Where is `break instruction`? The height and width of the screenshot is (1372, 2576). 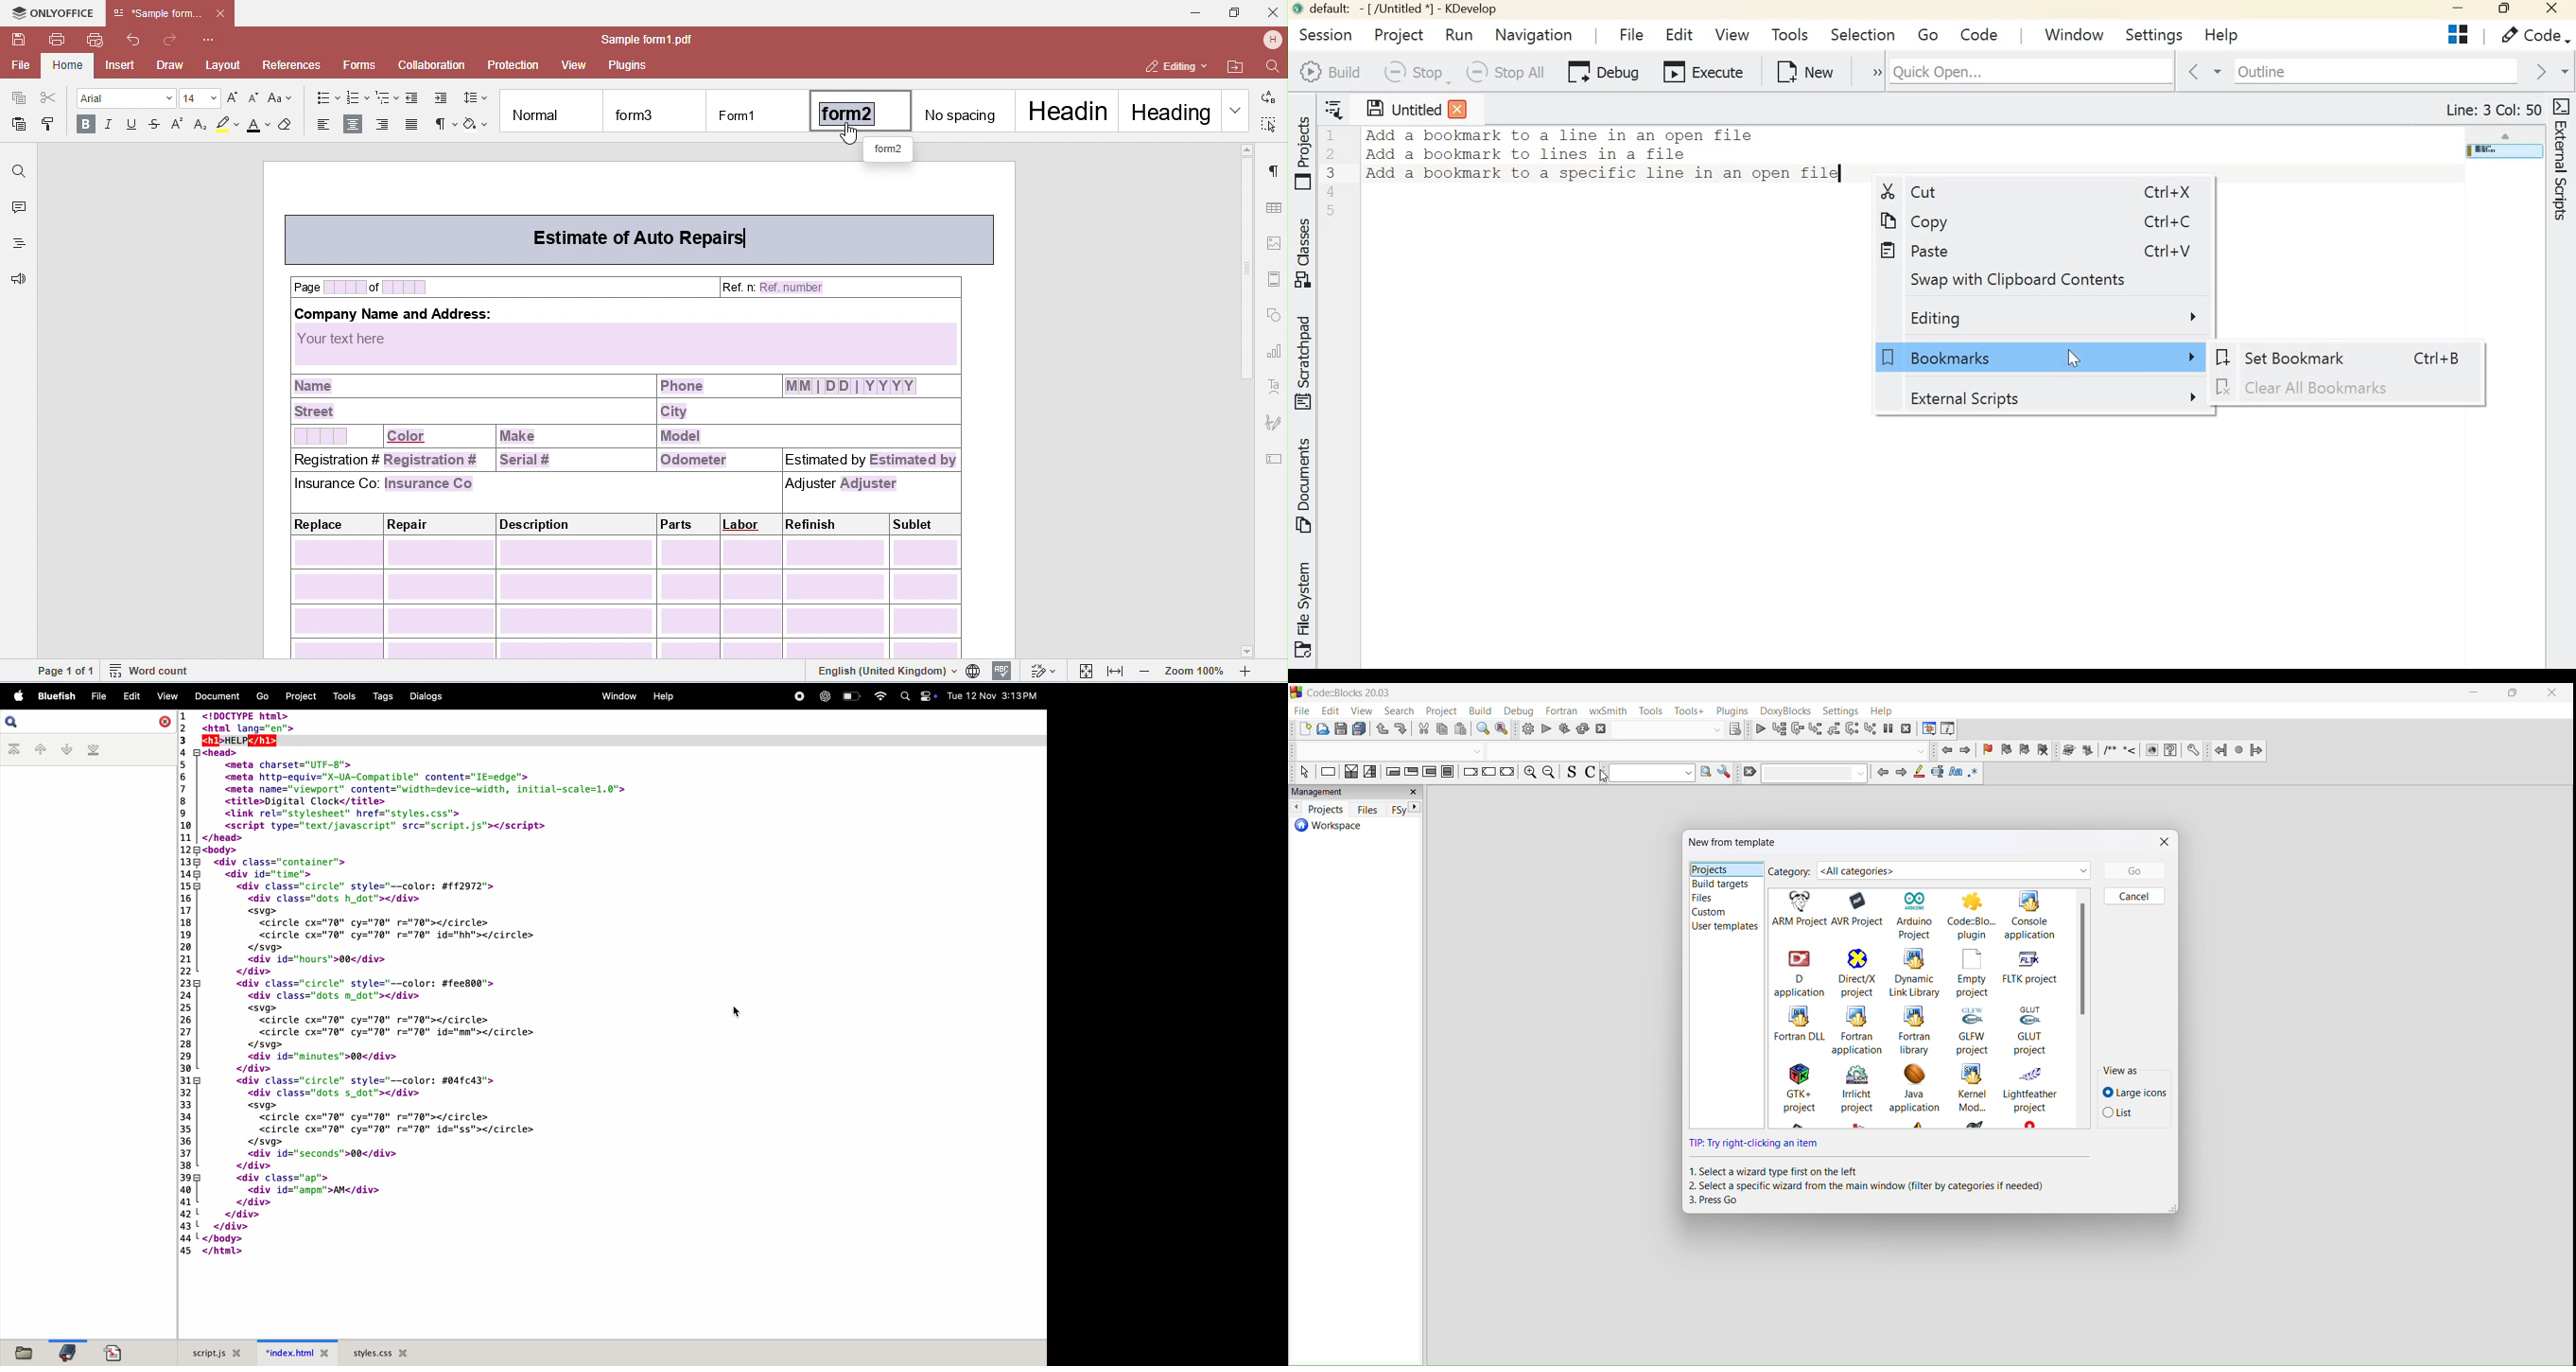 break instruction is located at coordinates (1469, 775).